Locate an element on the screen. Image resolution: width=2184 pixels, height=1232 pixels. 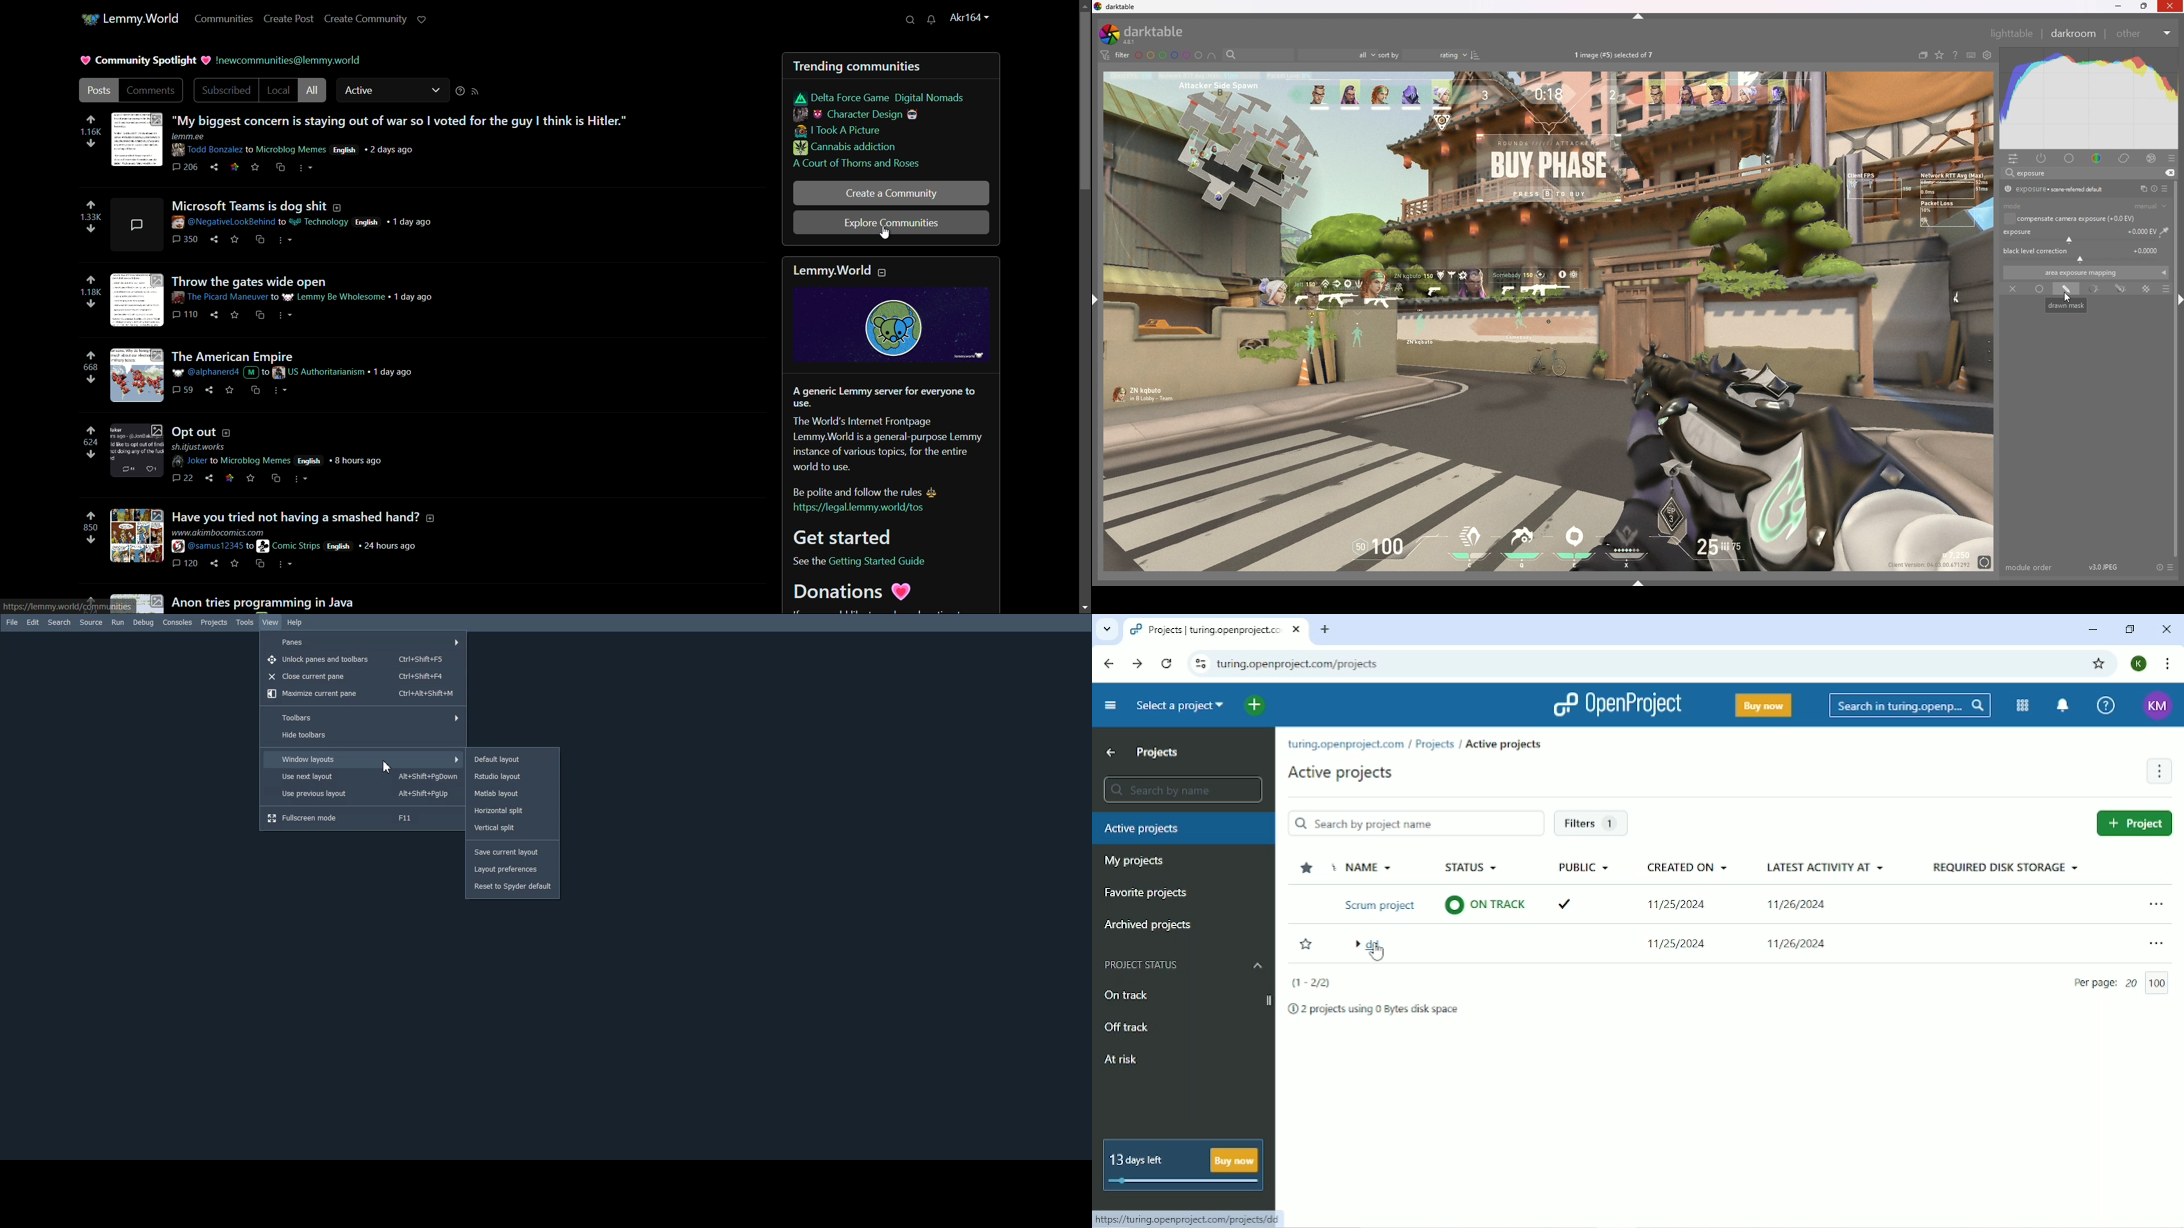
link is located at coordinates (865, 508).